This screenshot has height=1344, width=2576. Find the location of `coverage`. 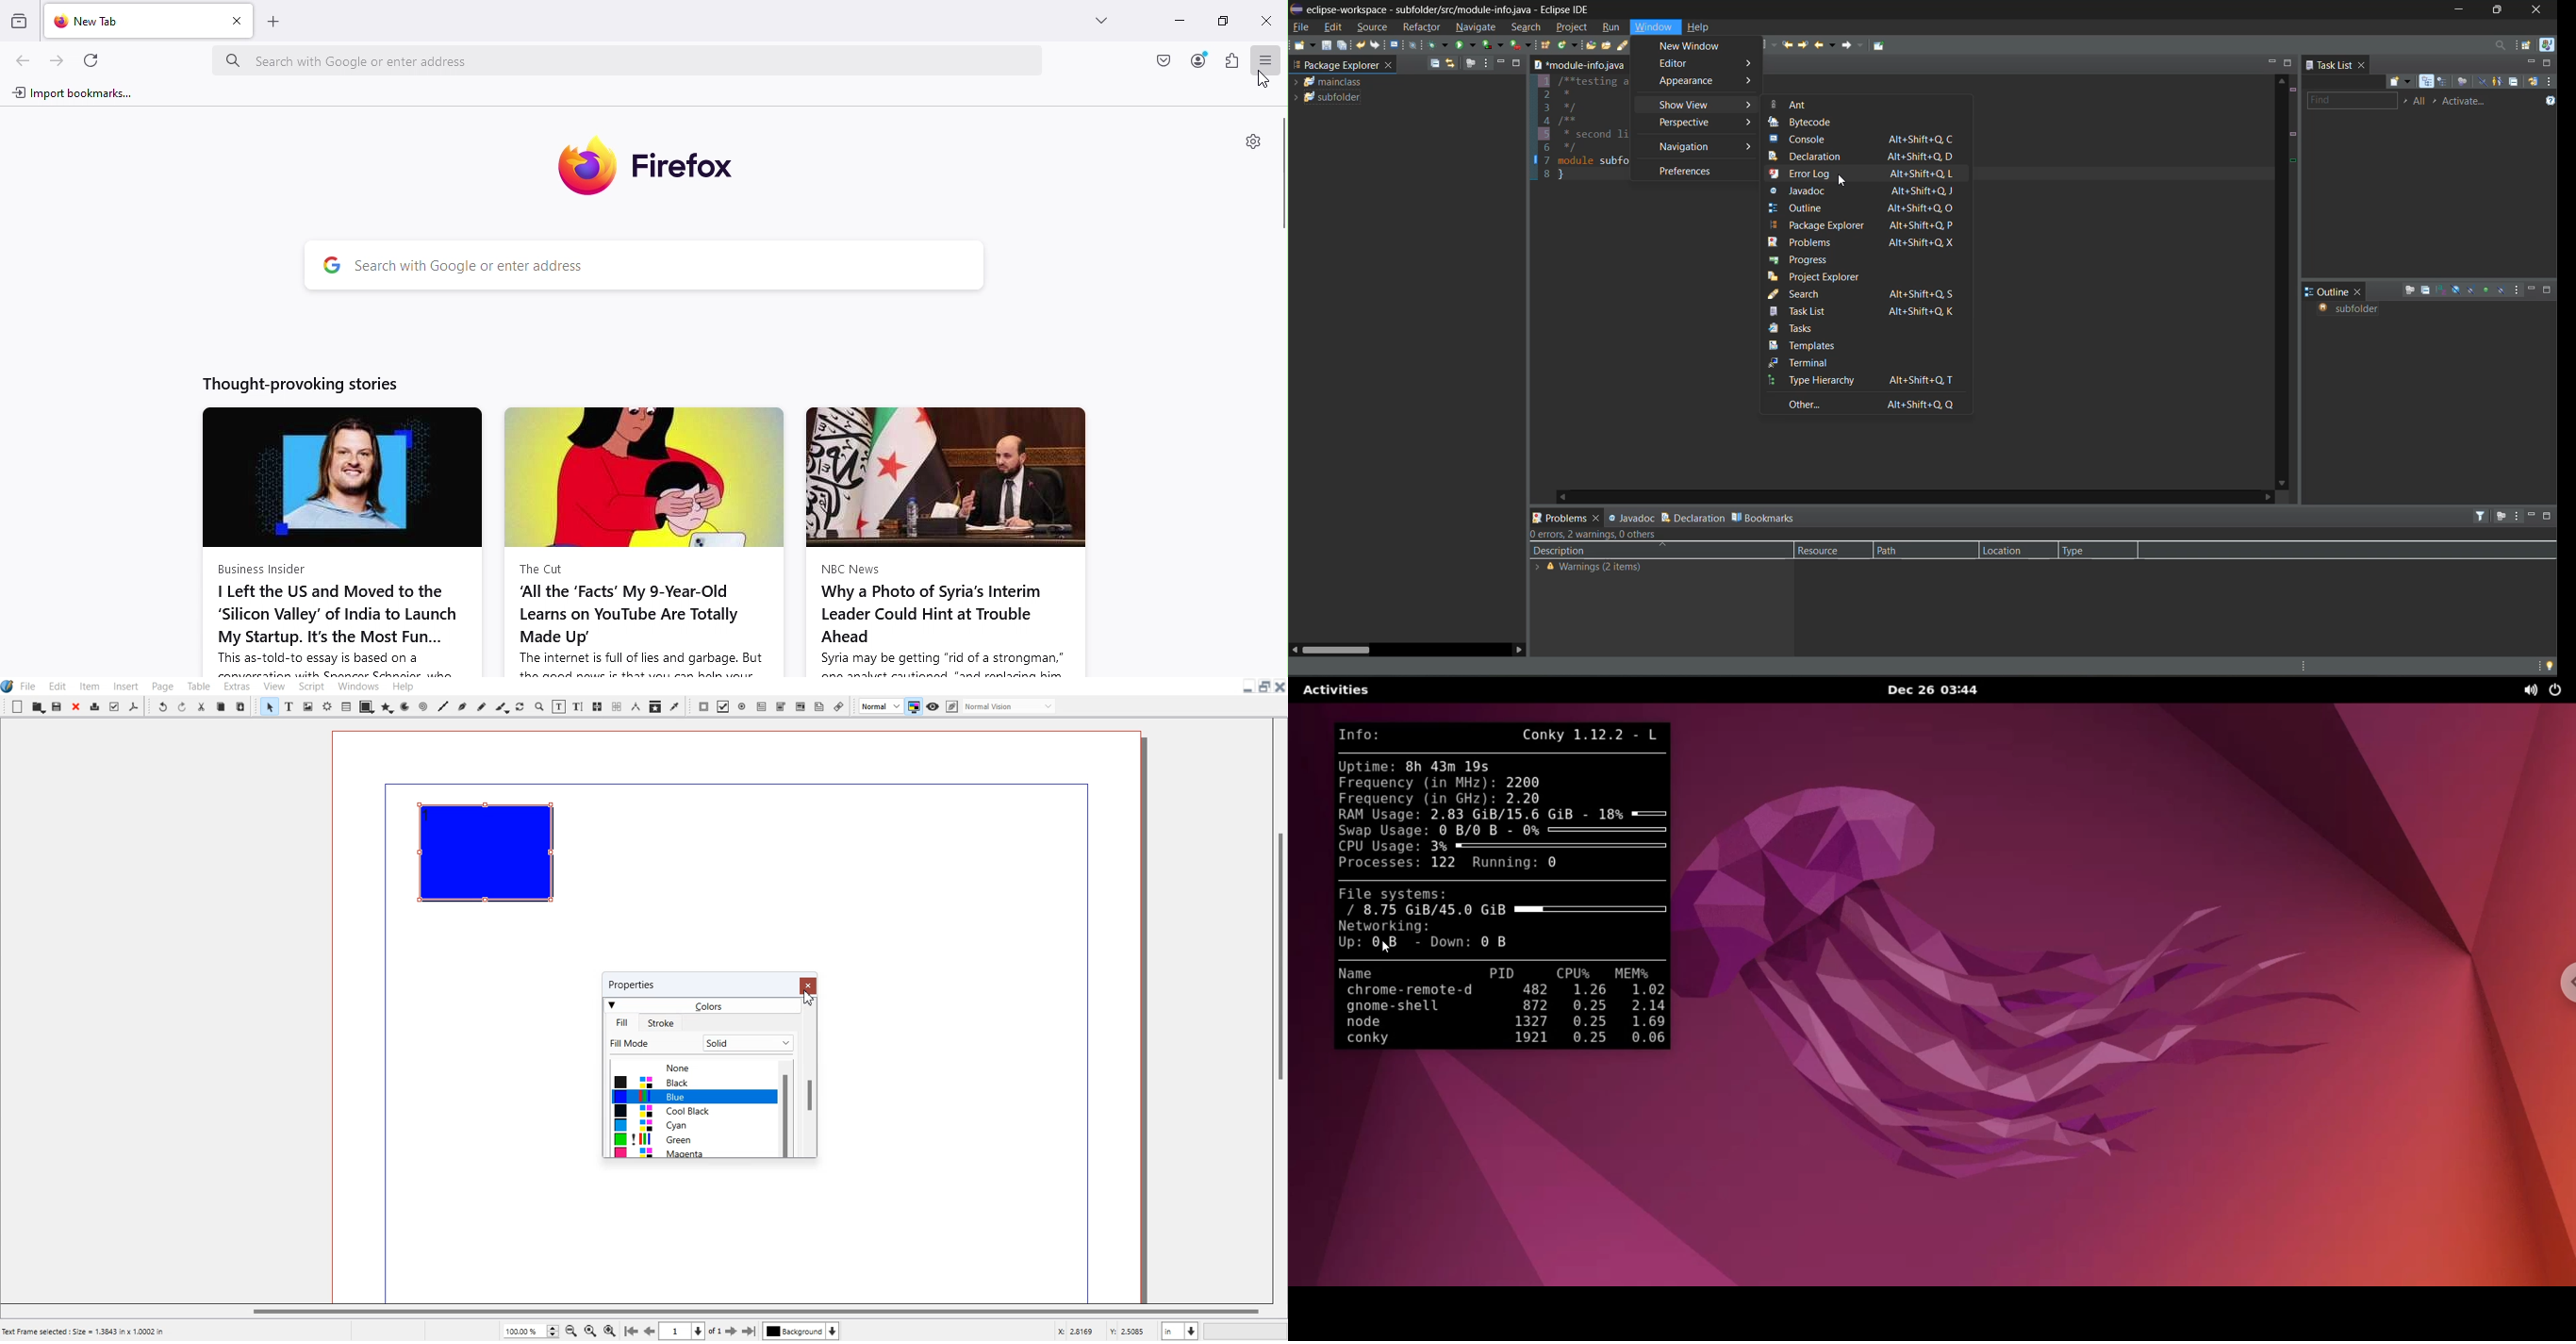

coverage is located at coordinates (1495, 44).